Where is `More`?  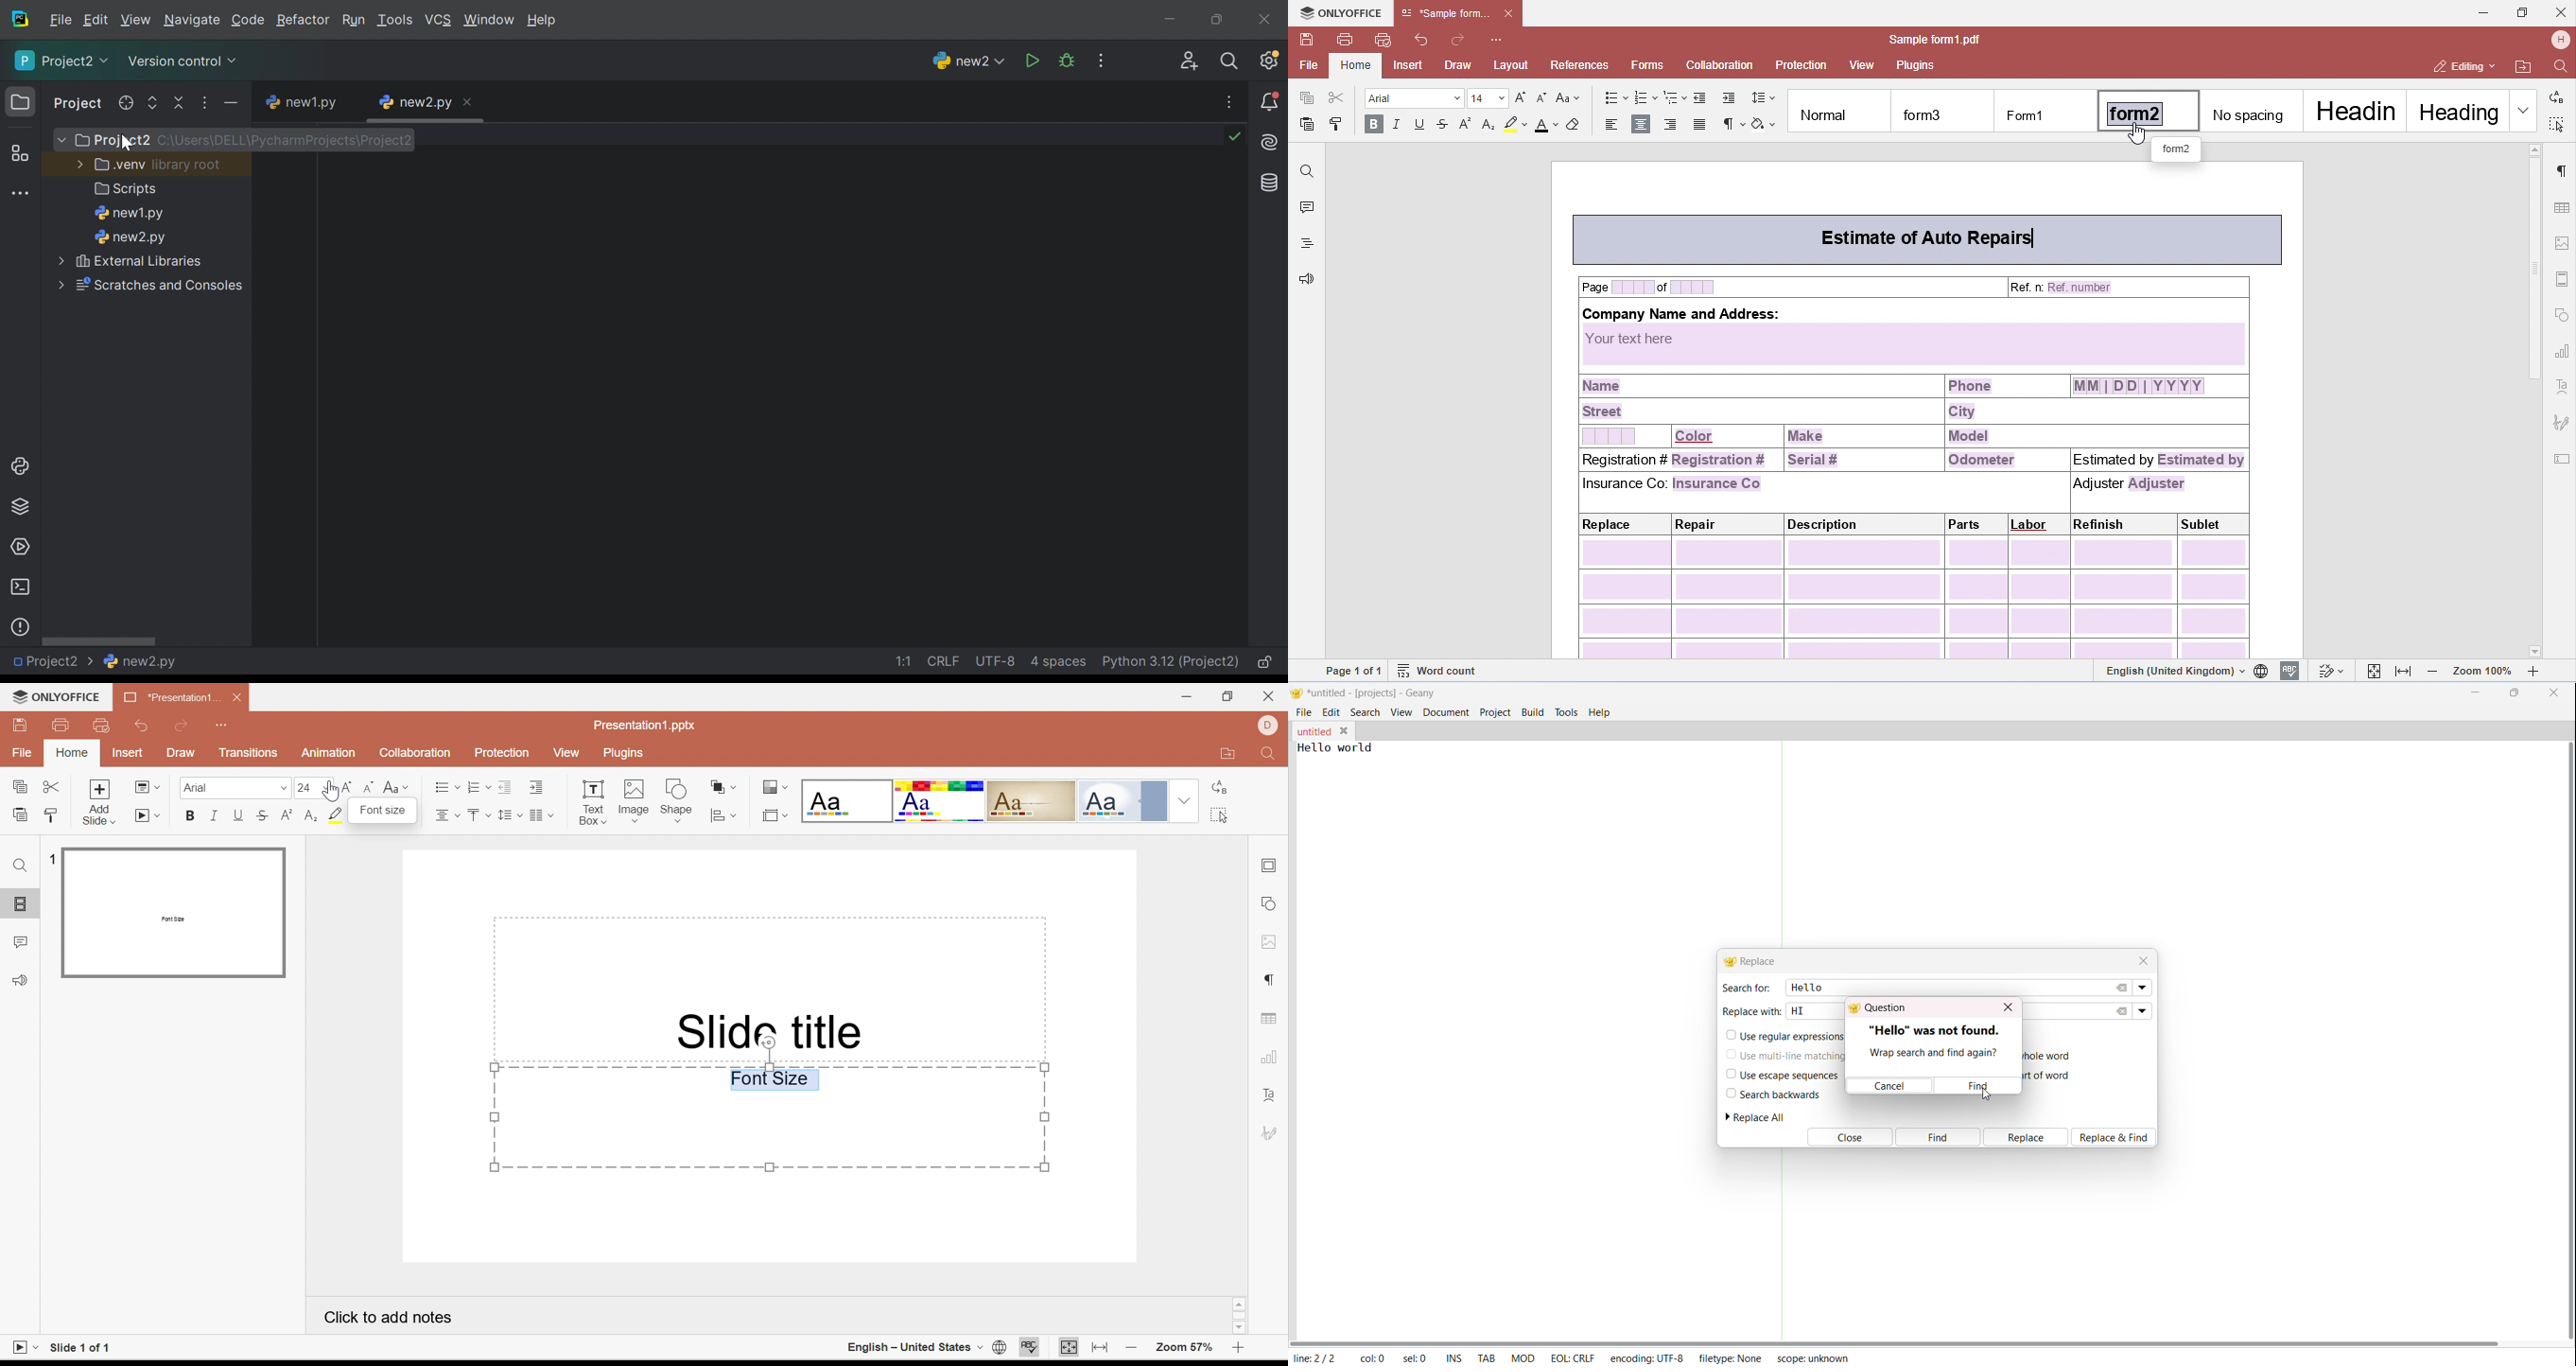 More is located at coordinates (60, 138).